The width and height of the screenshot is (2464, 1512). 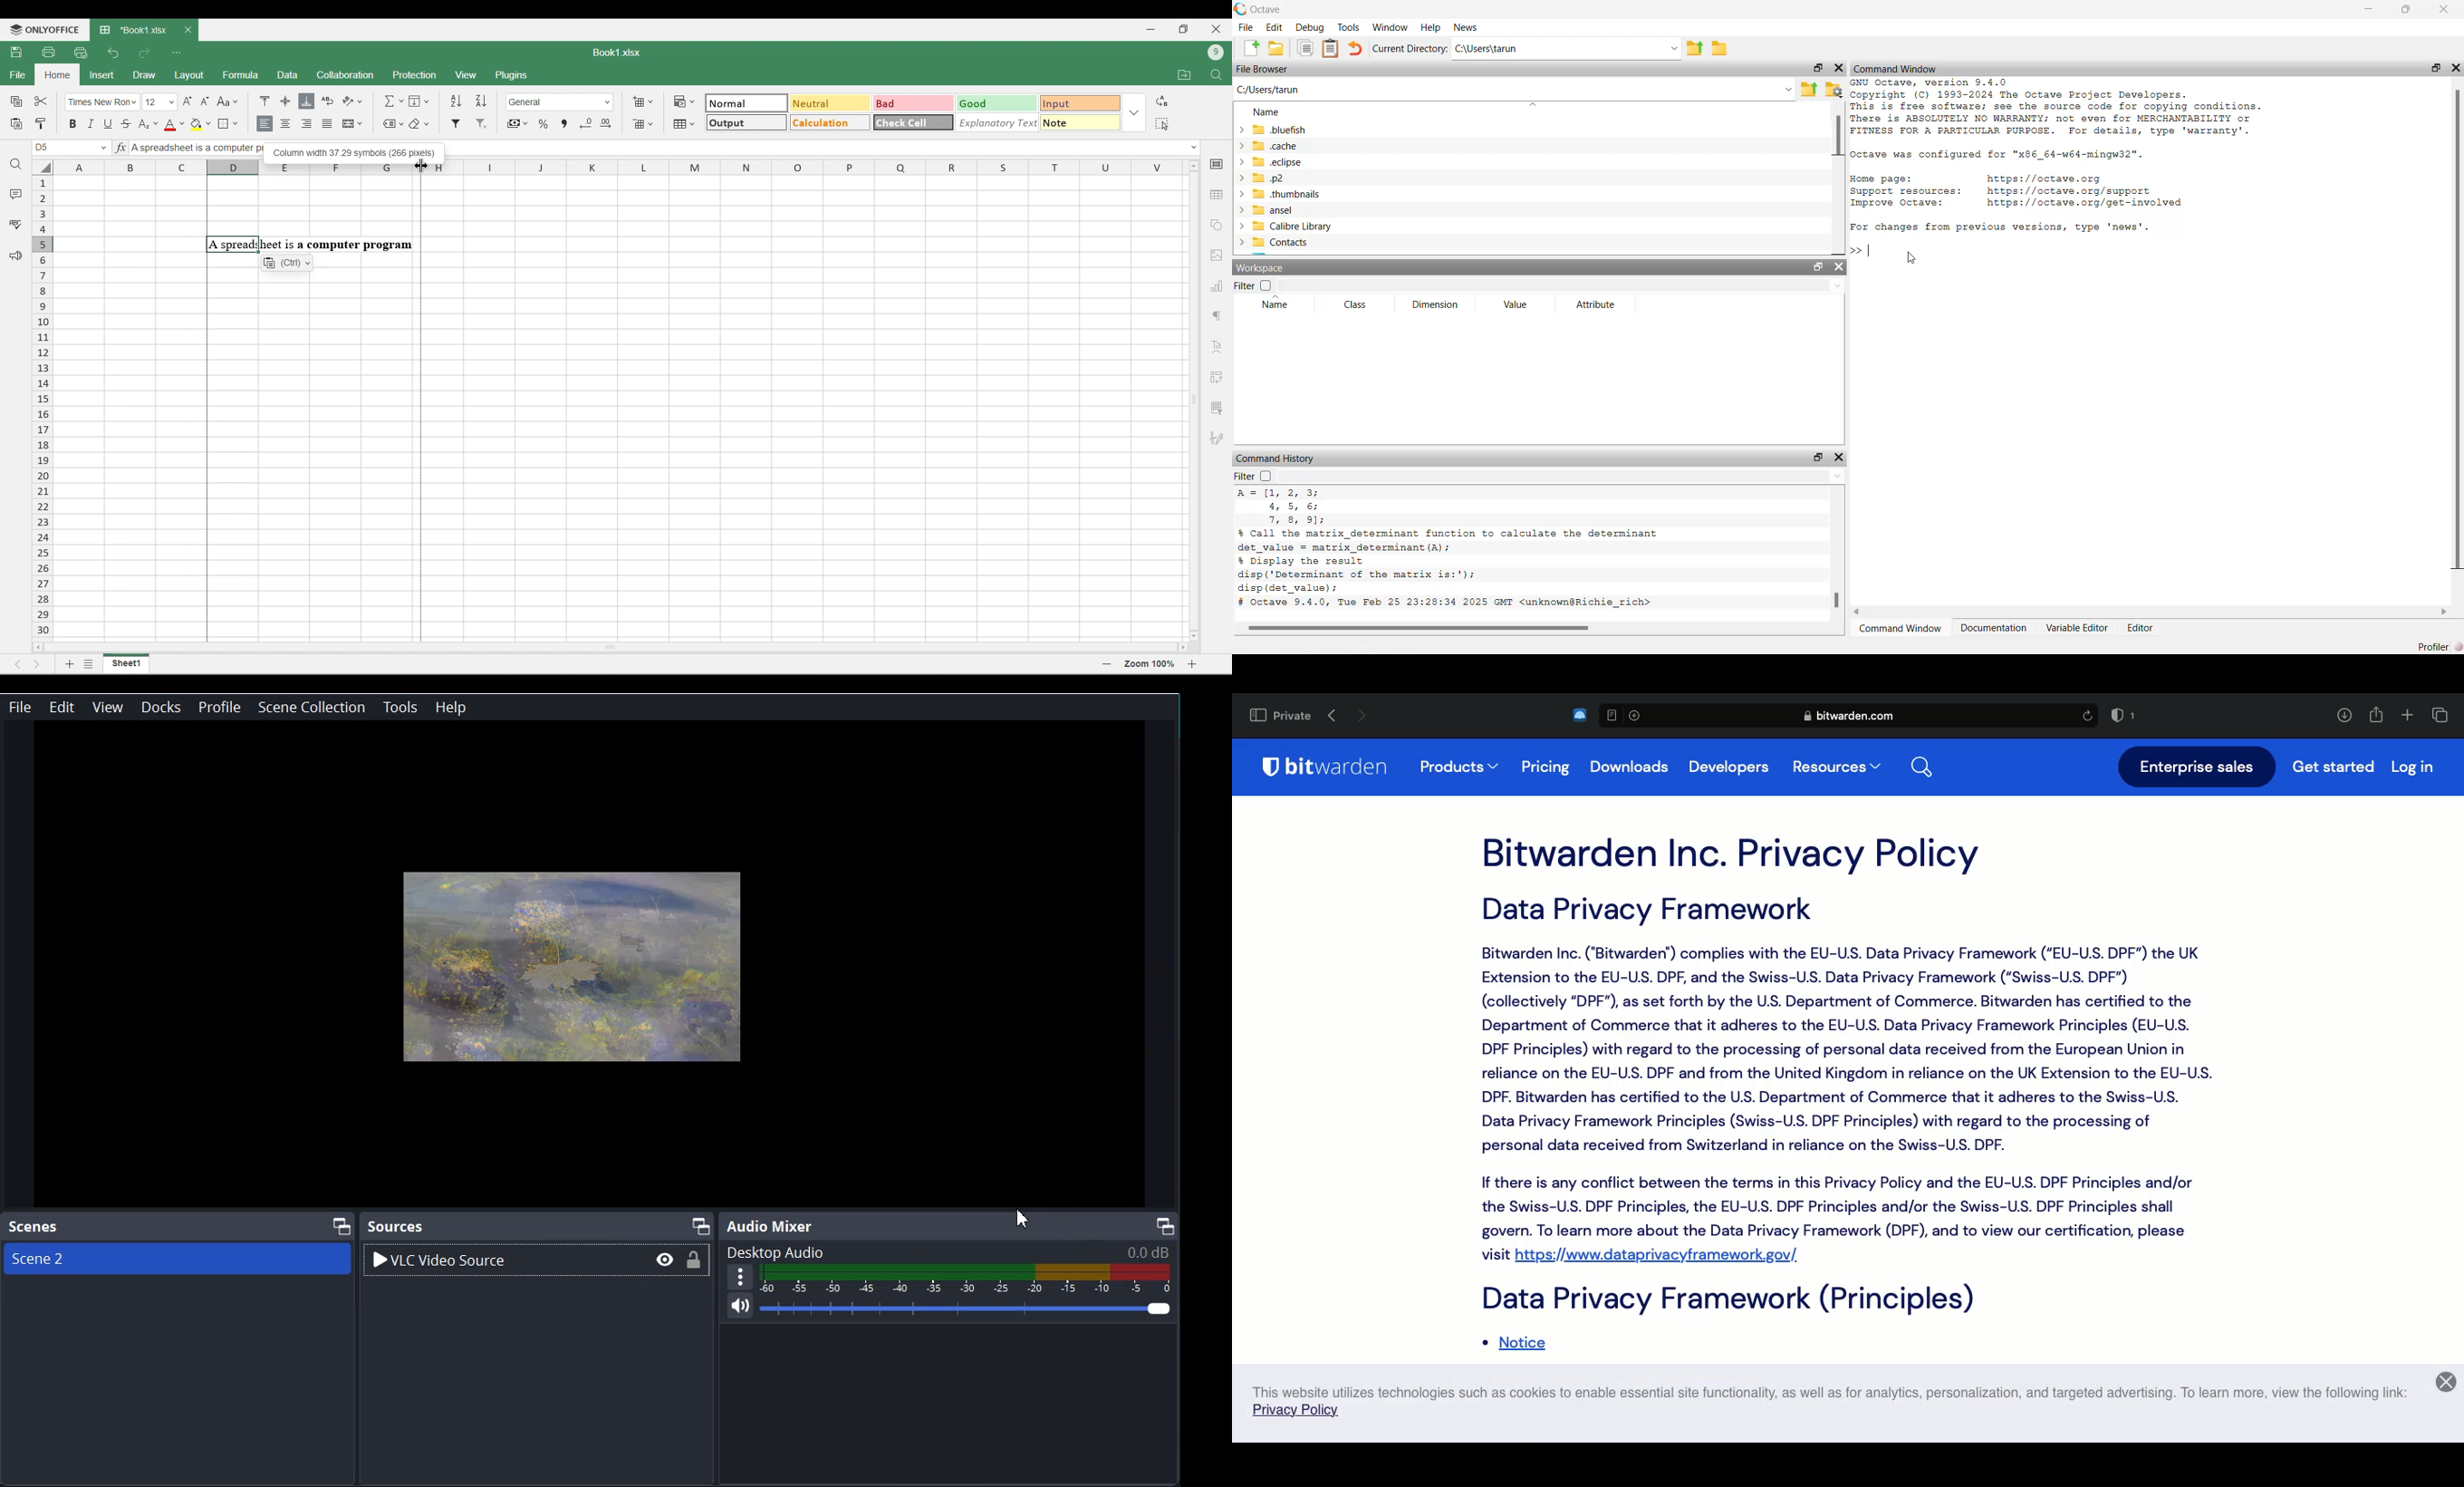 I want to click on  Command Window, so click(x=1901, y=628).